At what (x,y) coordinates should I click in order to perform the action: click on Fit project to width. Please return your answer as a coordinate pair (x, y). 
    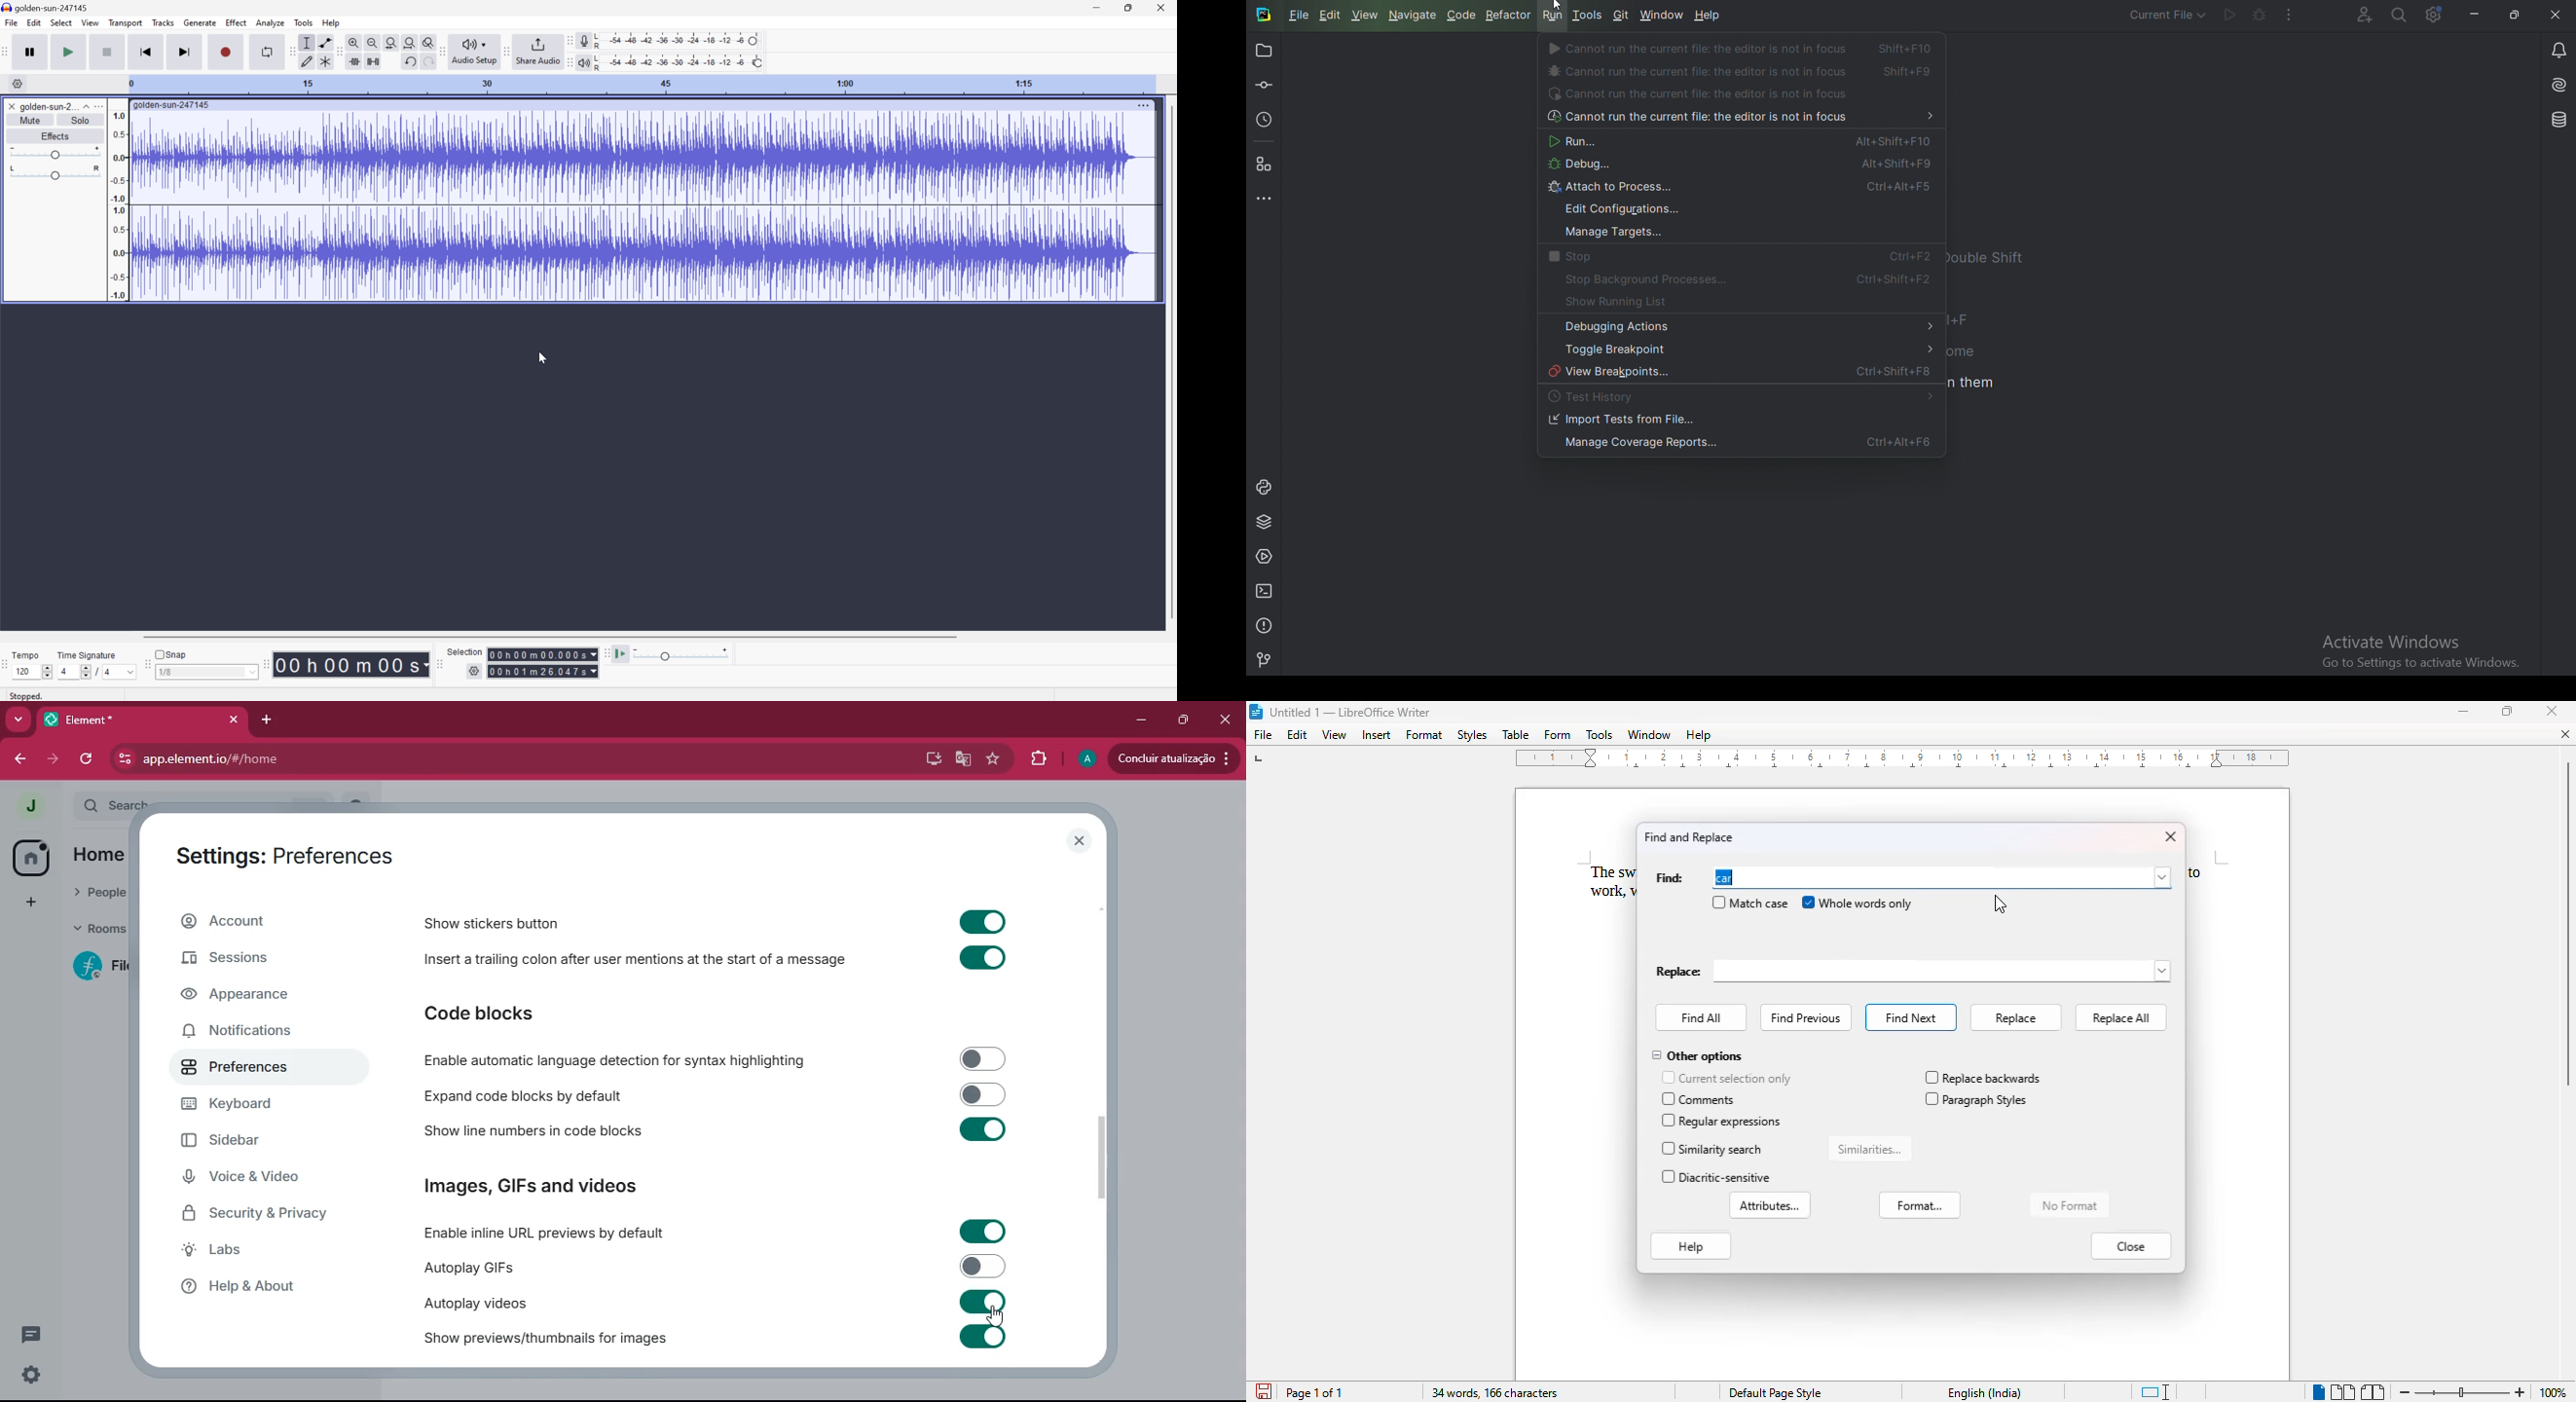
    Looking at the image, I should click on (408, 40).